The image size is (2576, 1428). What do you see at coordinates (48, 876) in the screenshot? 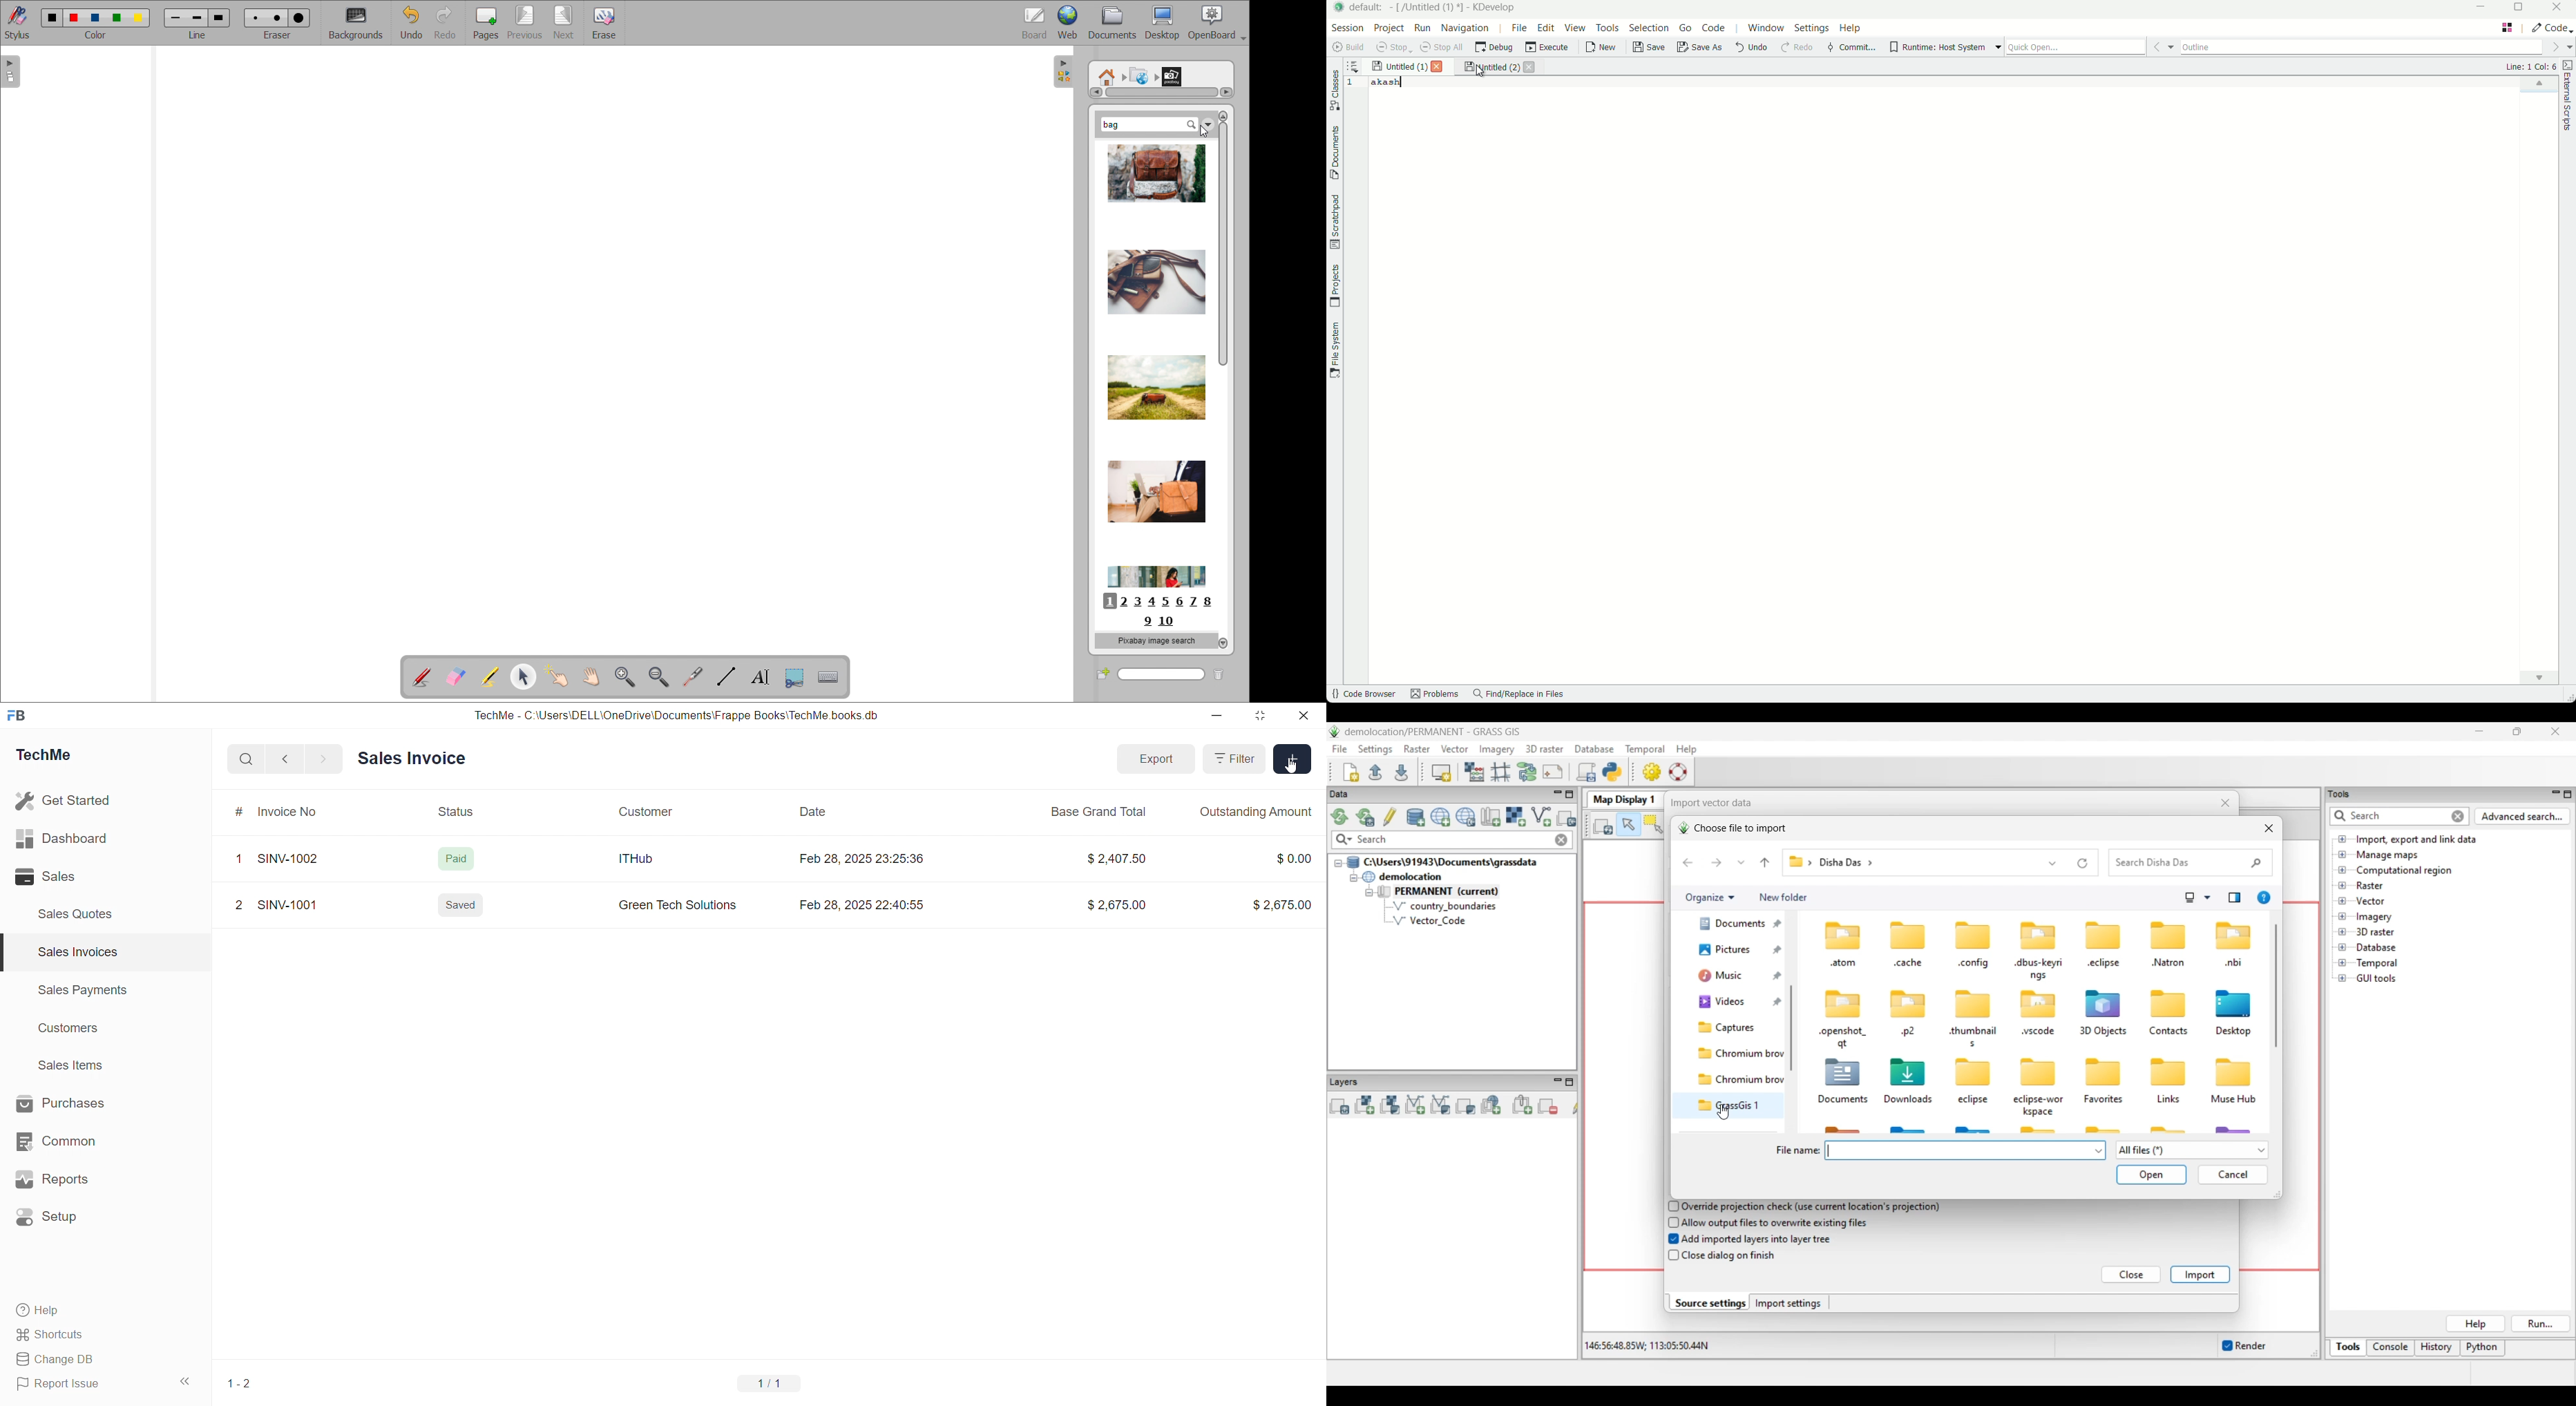
I see `8 Sales` at bounding box center [48, 876].